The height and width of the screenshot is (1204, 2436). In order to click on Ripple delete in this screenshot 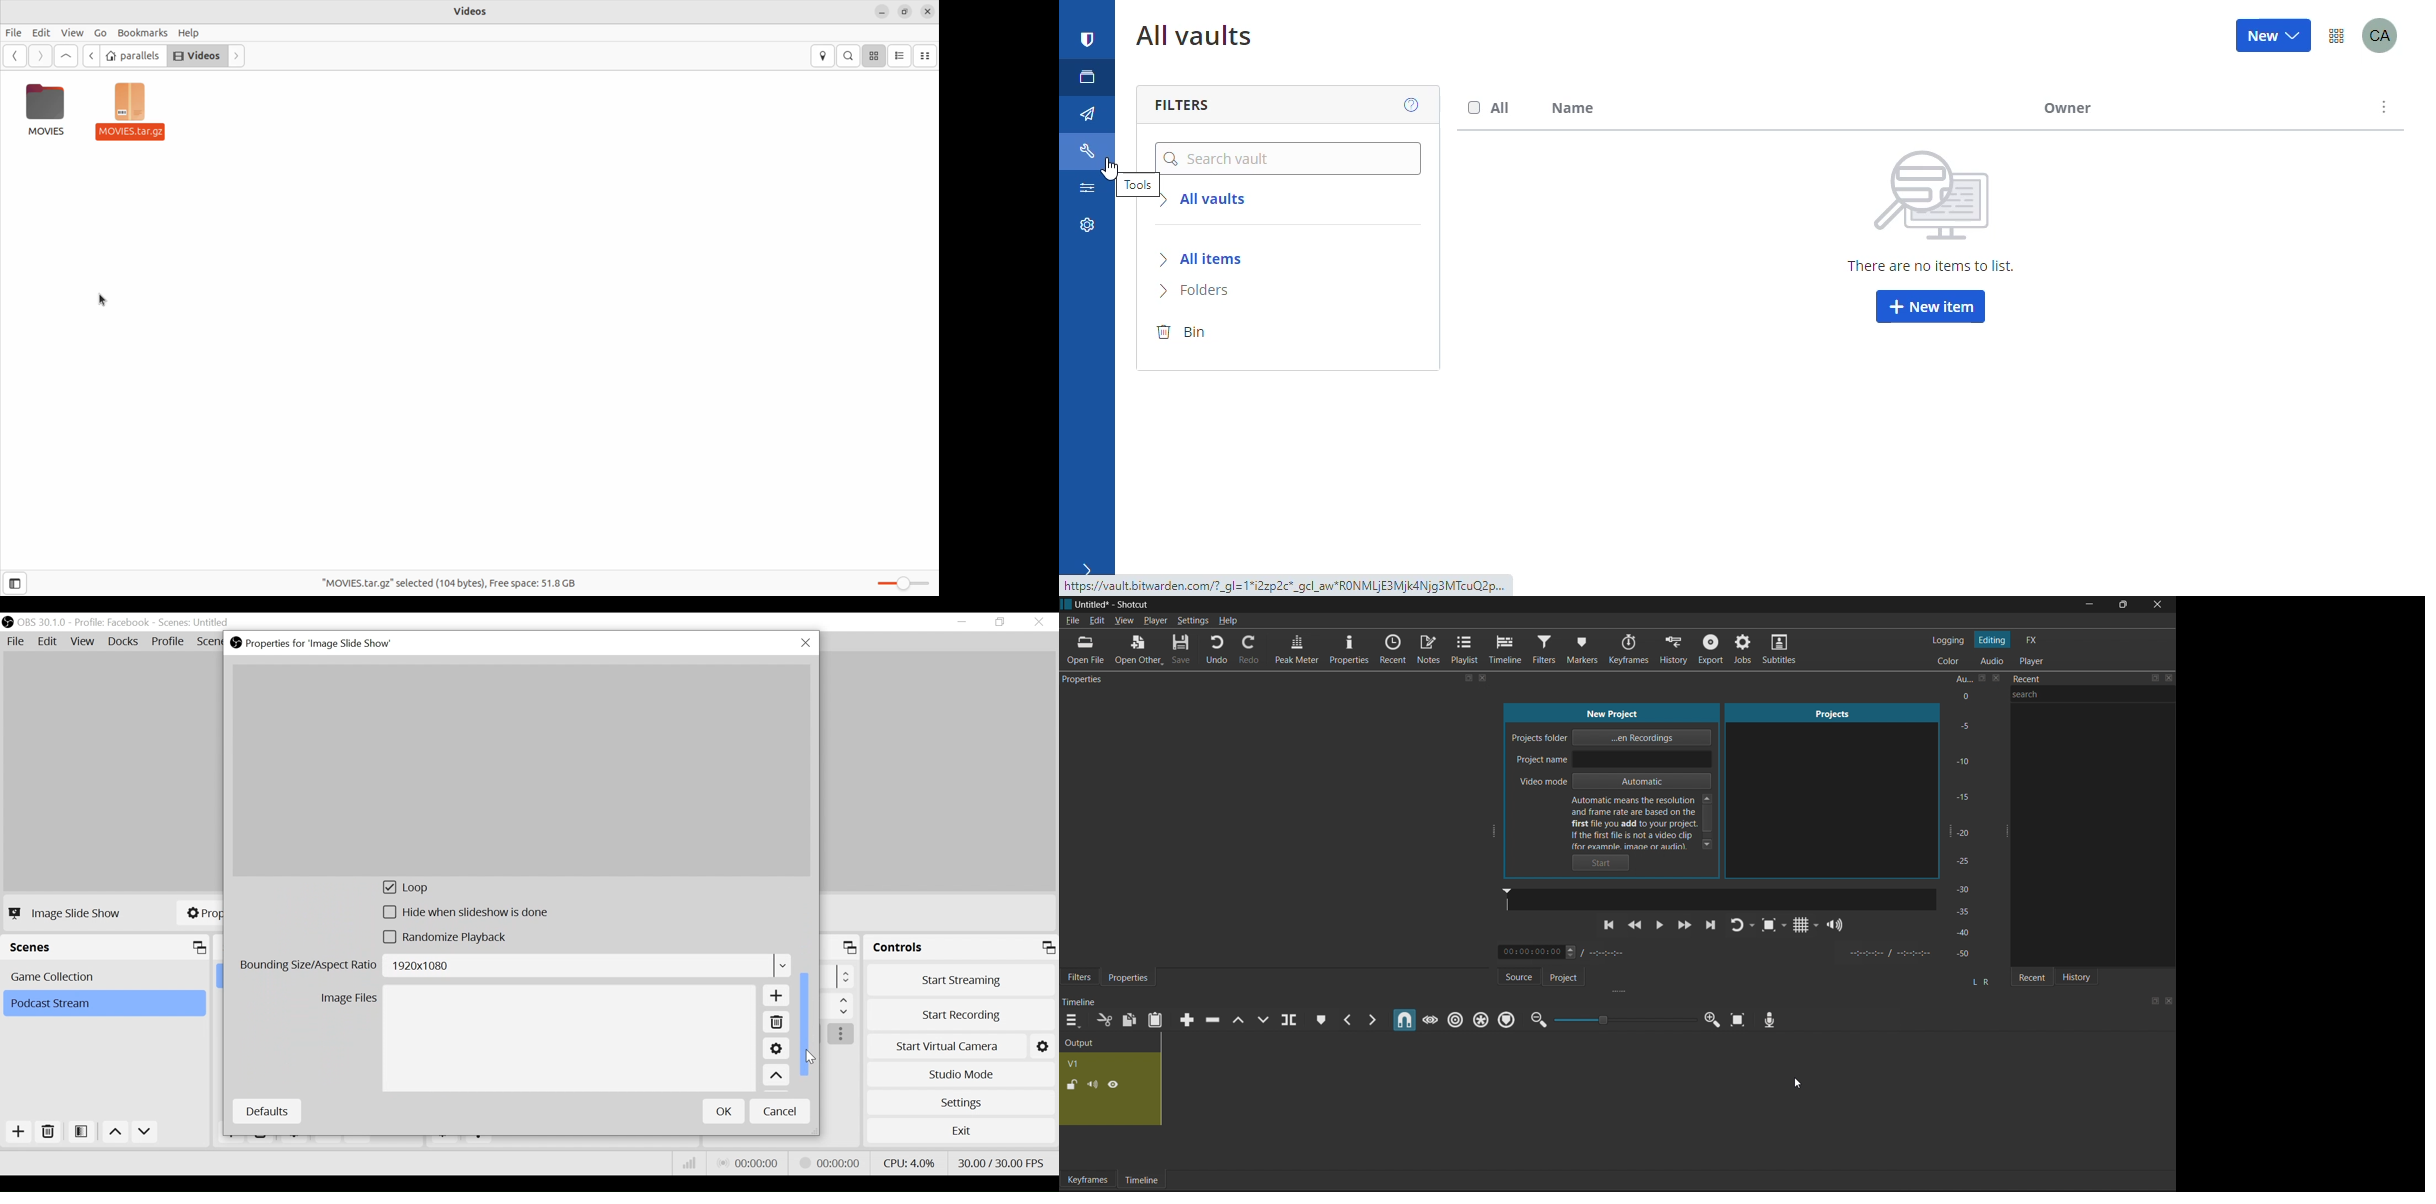, I will do `click(1216, 1017)`.